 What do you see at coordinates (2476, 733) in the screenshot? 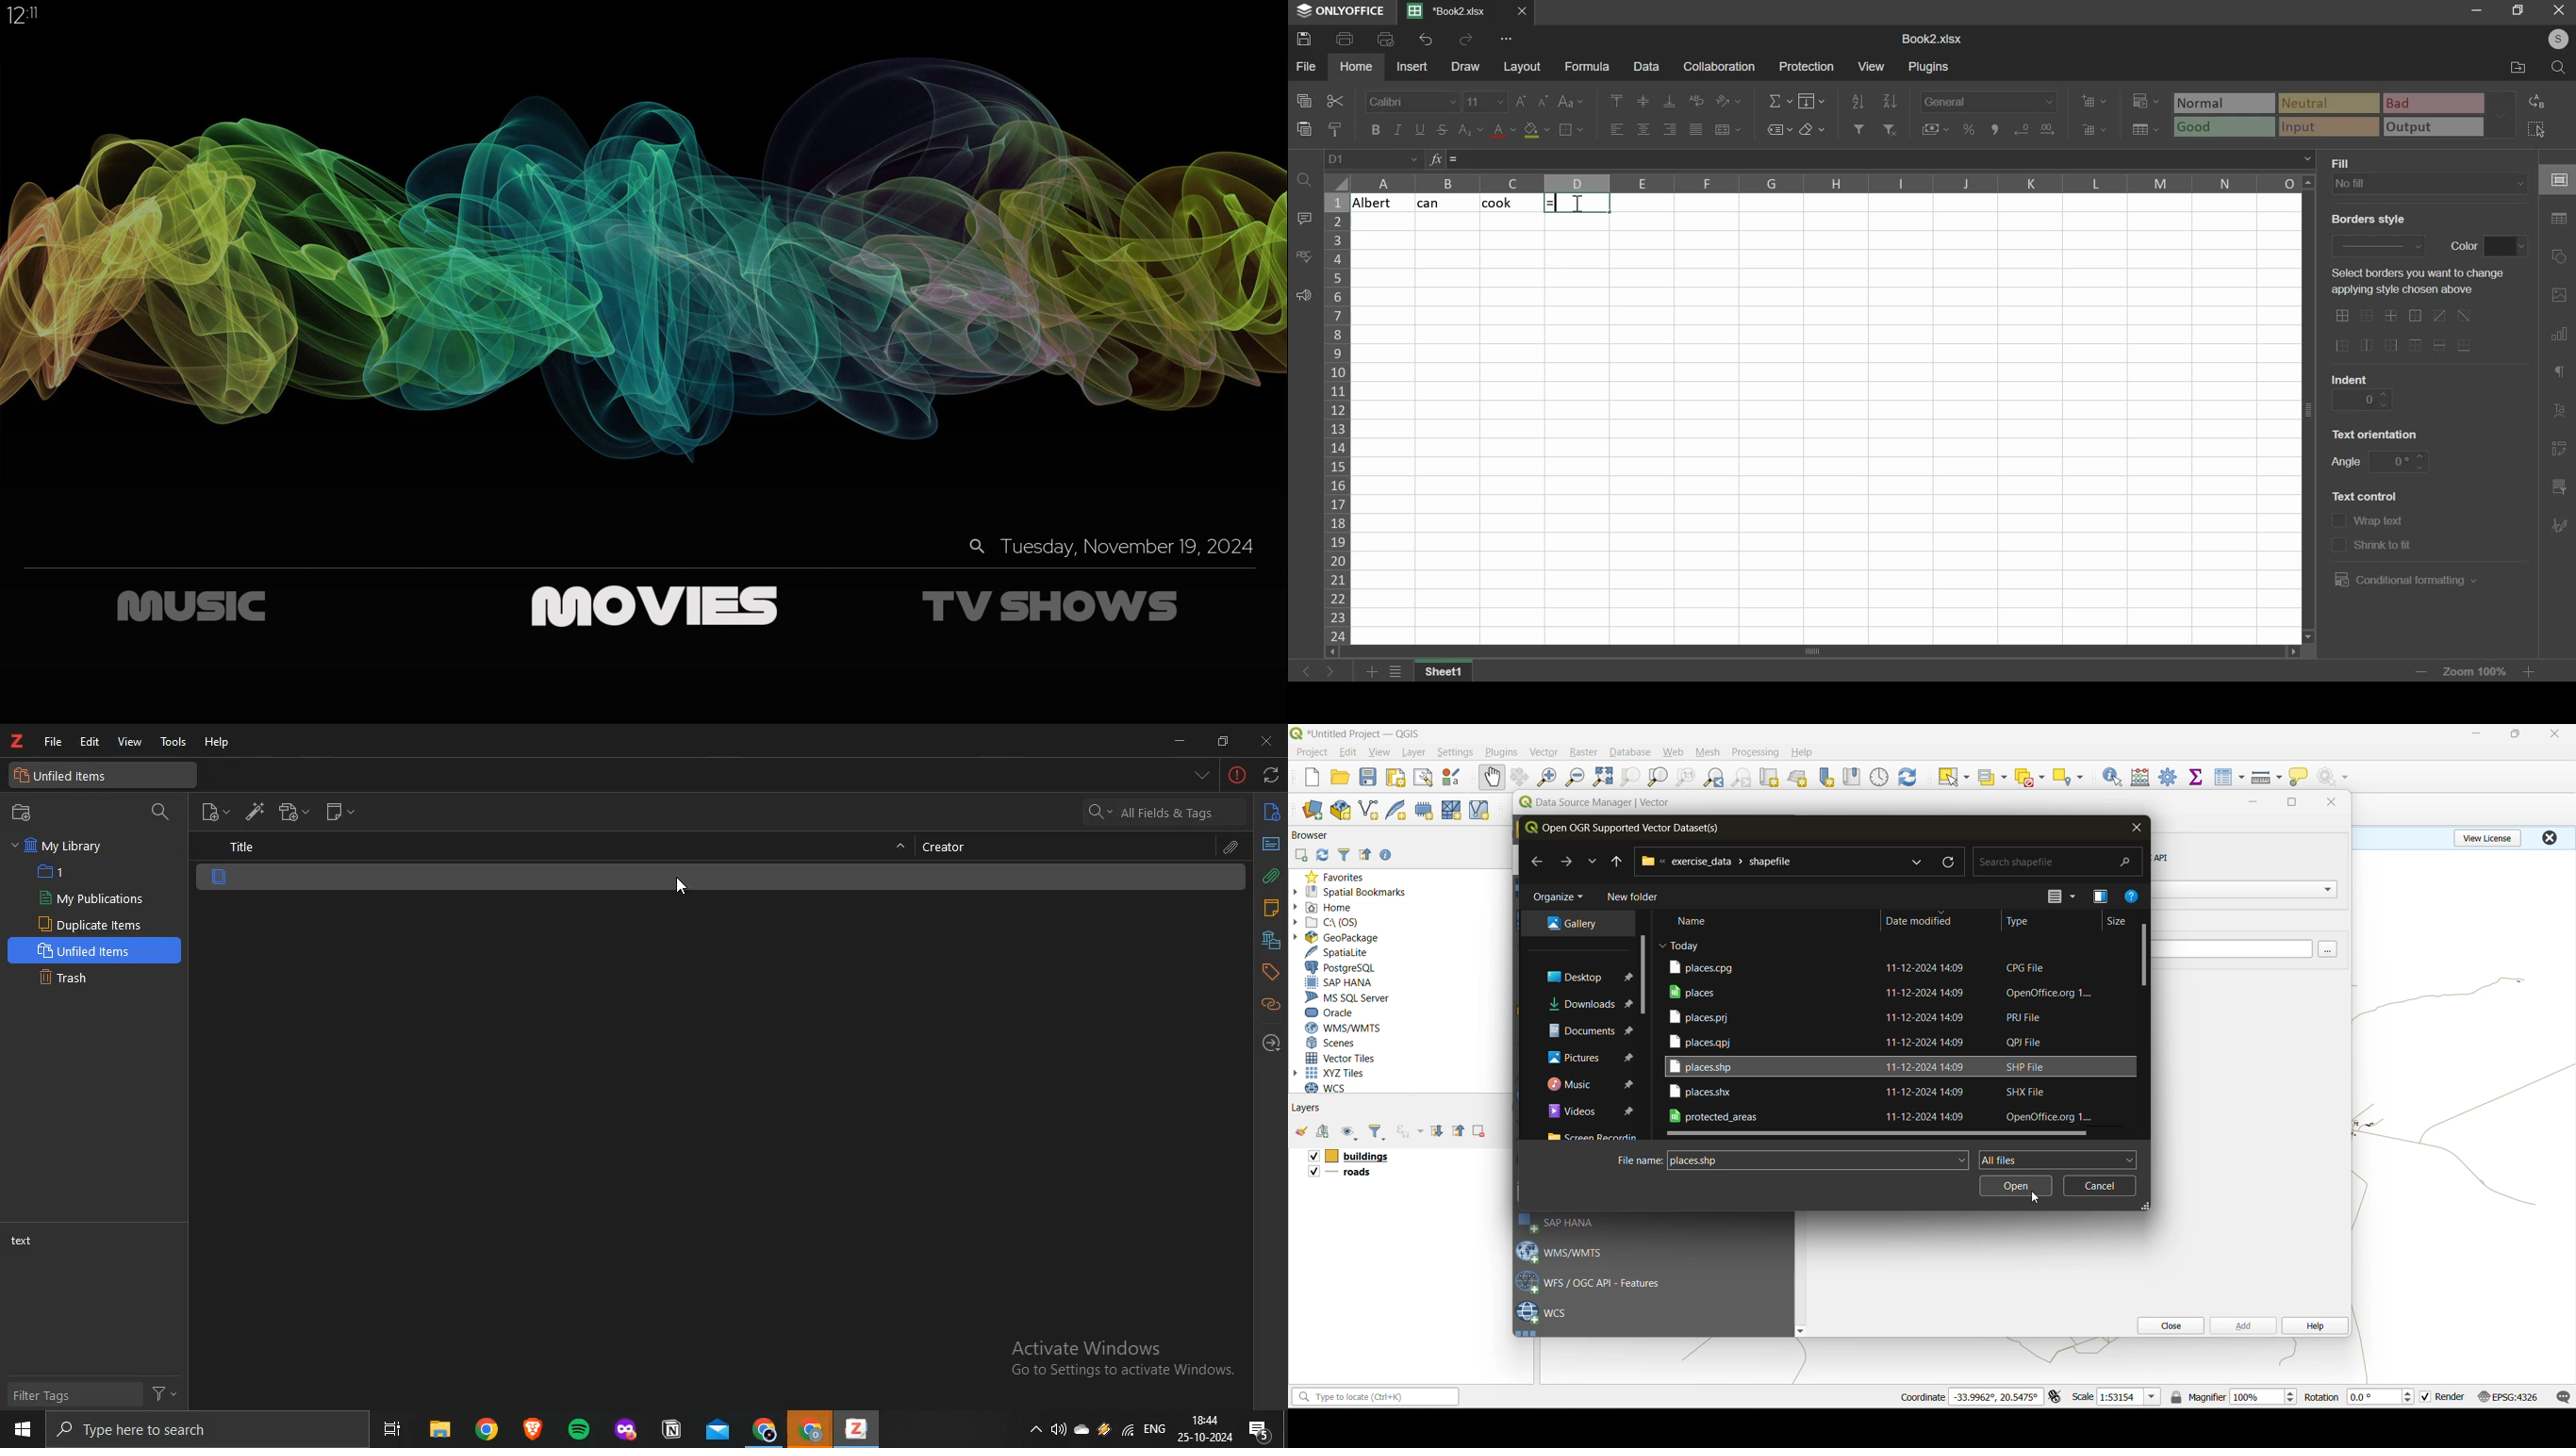
I see `minimize` at bounding box center [2476, 733].